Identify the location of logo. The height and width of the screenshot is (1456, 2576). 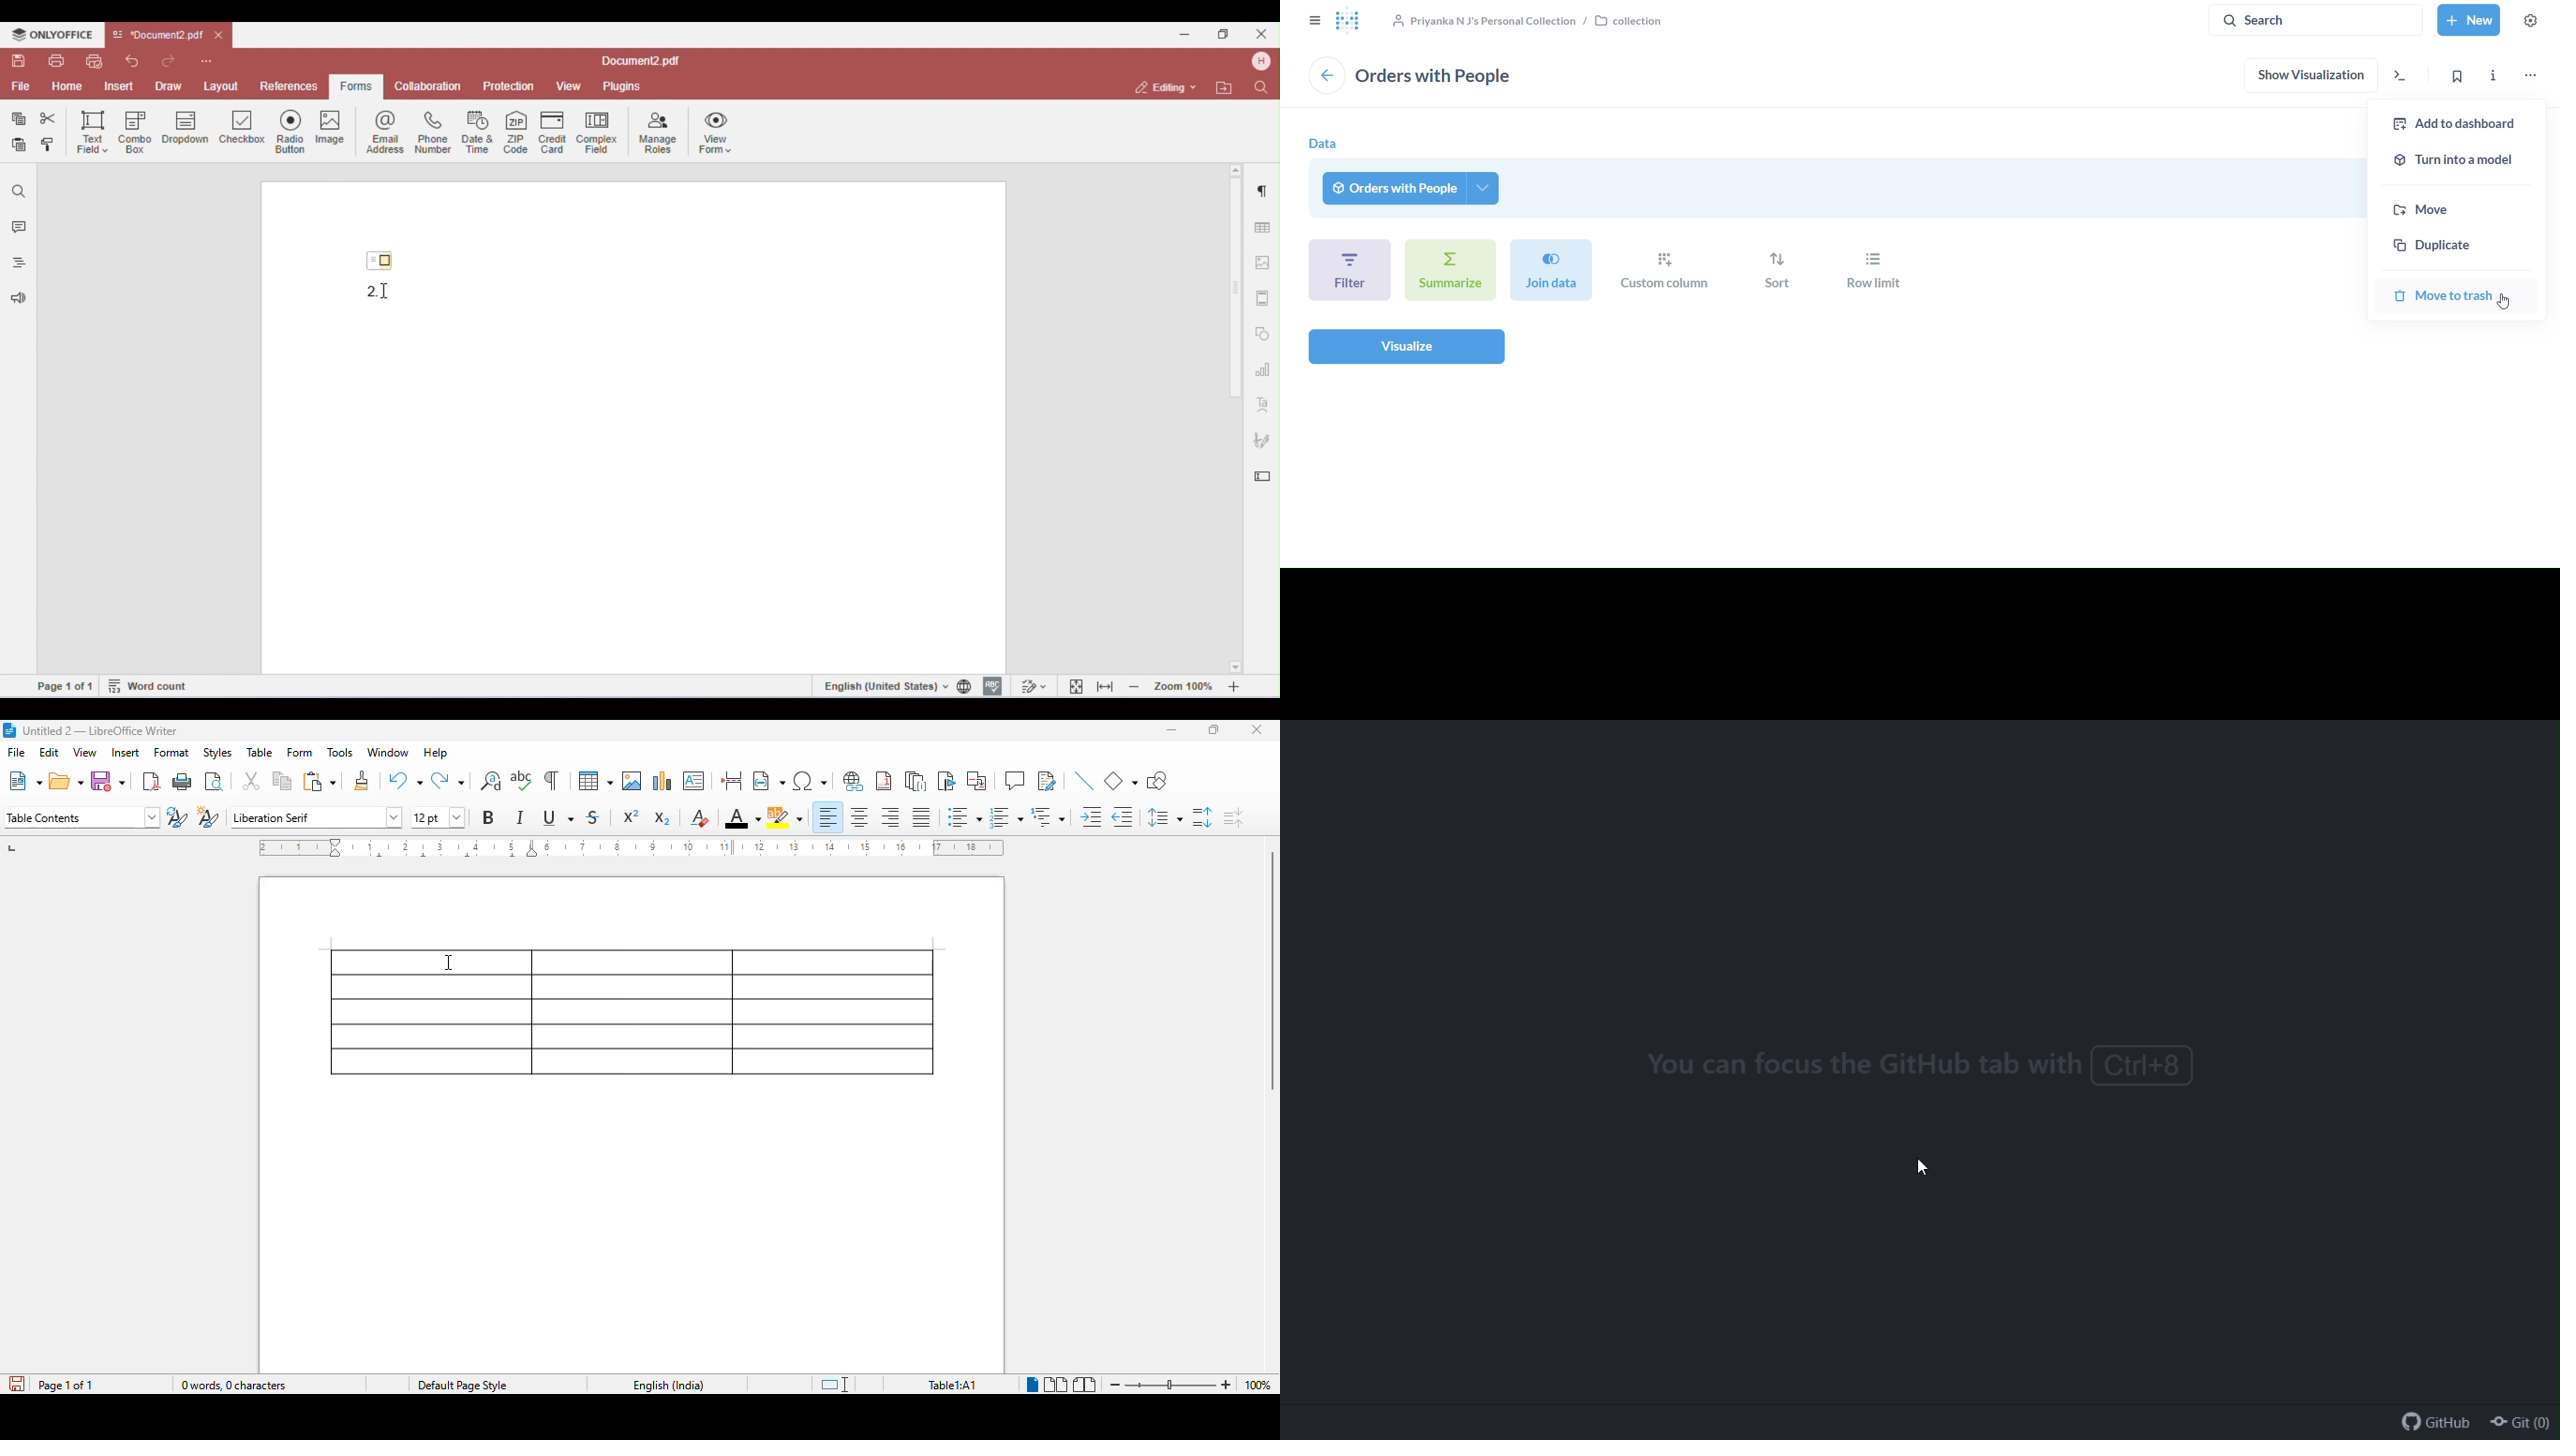
(1353, 23).